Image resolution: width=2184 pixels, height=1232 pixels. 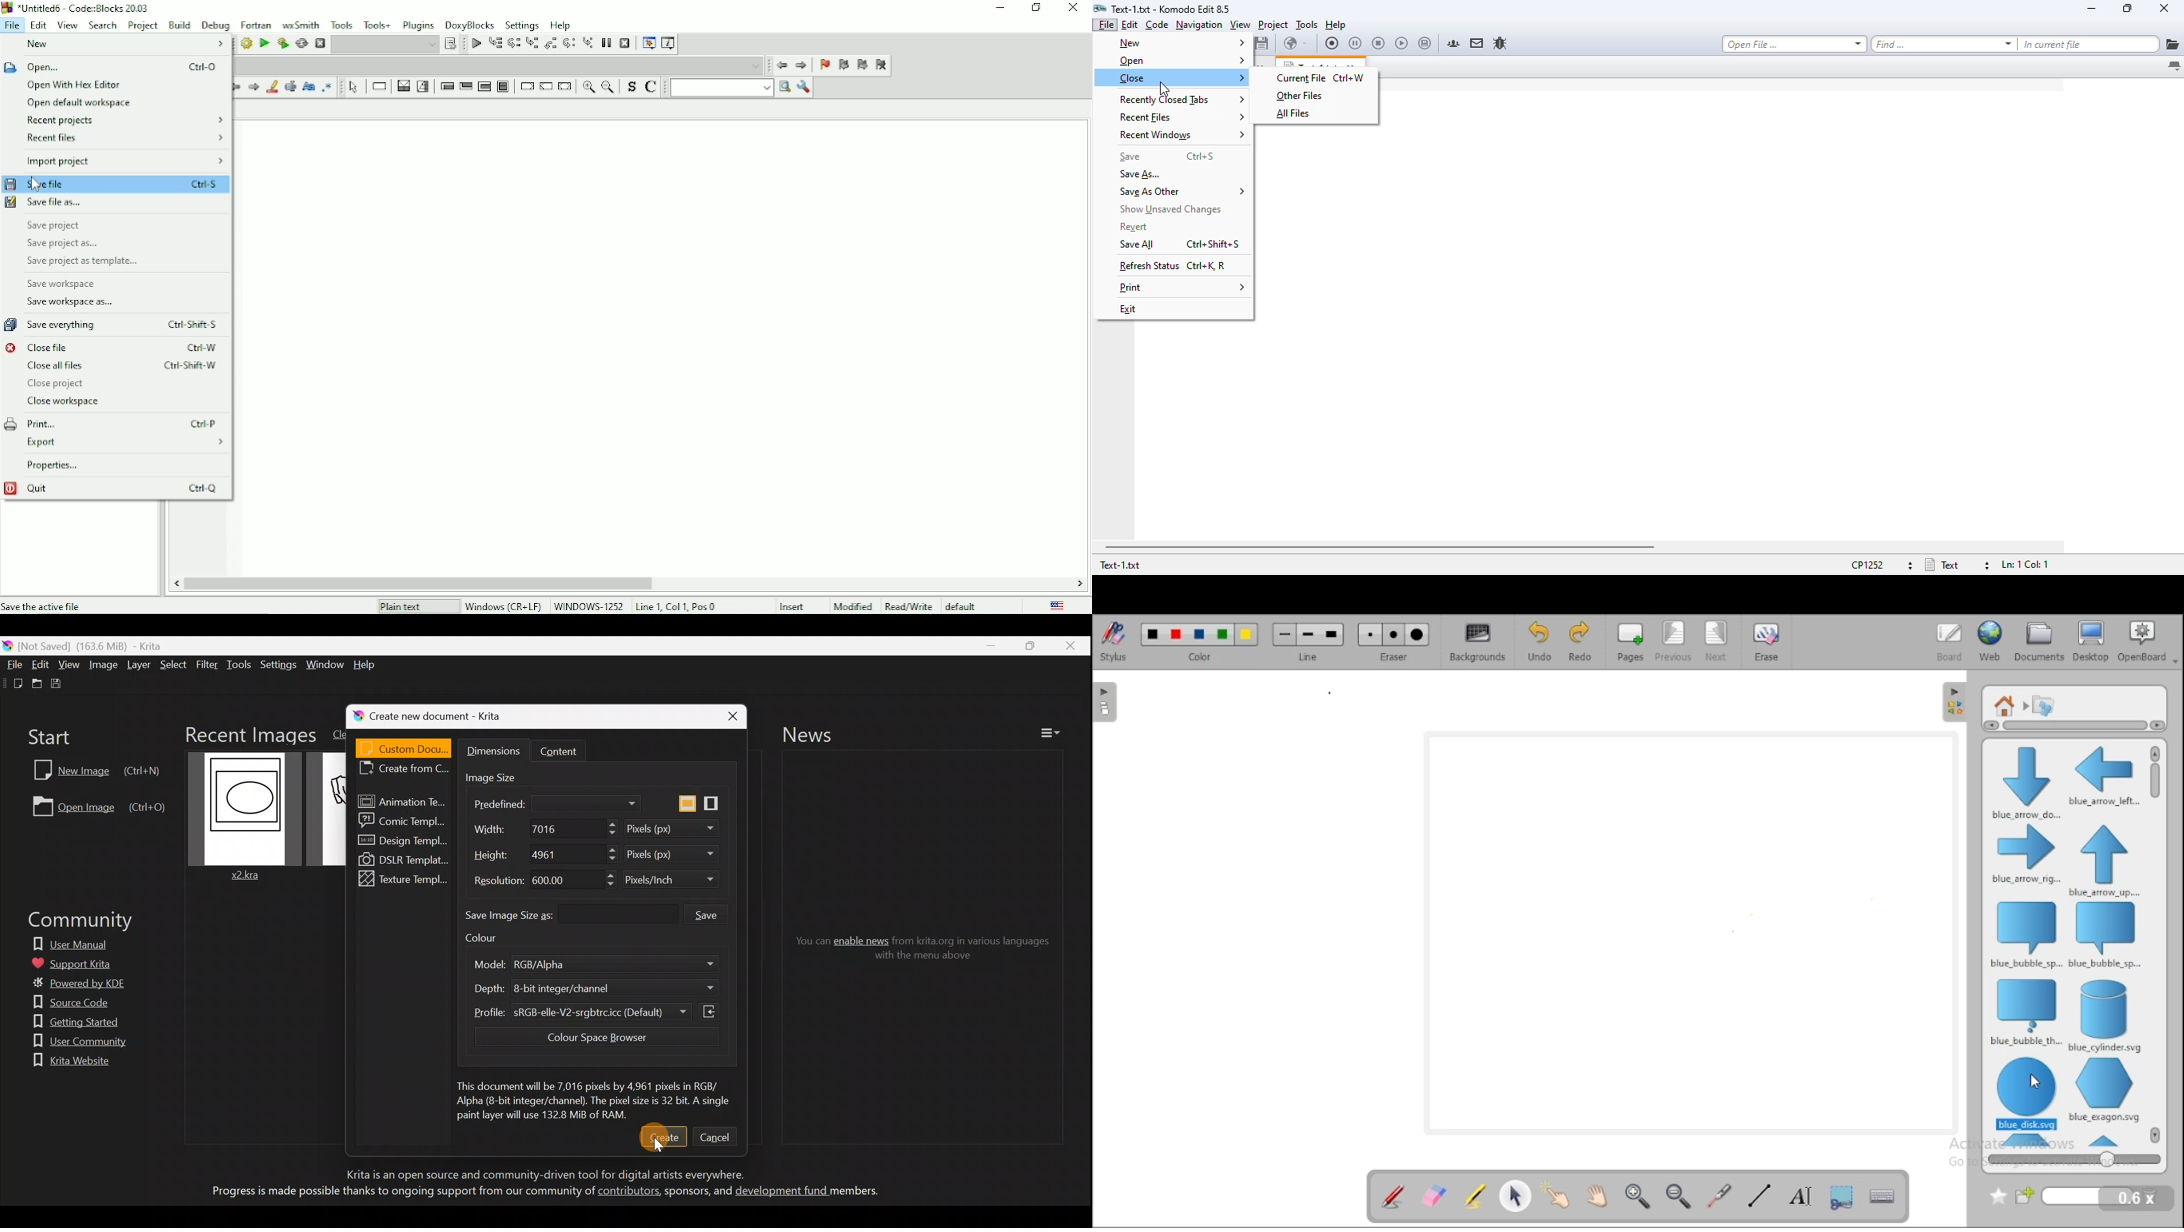 What do you see at coordinates (805, 941) in the screenshot?
I see `You can` at bounding box center [805, 941].